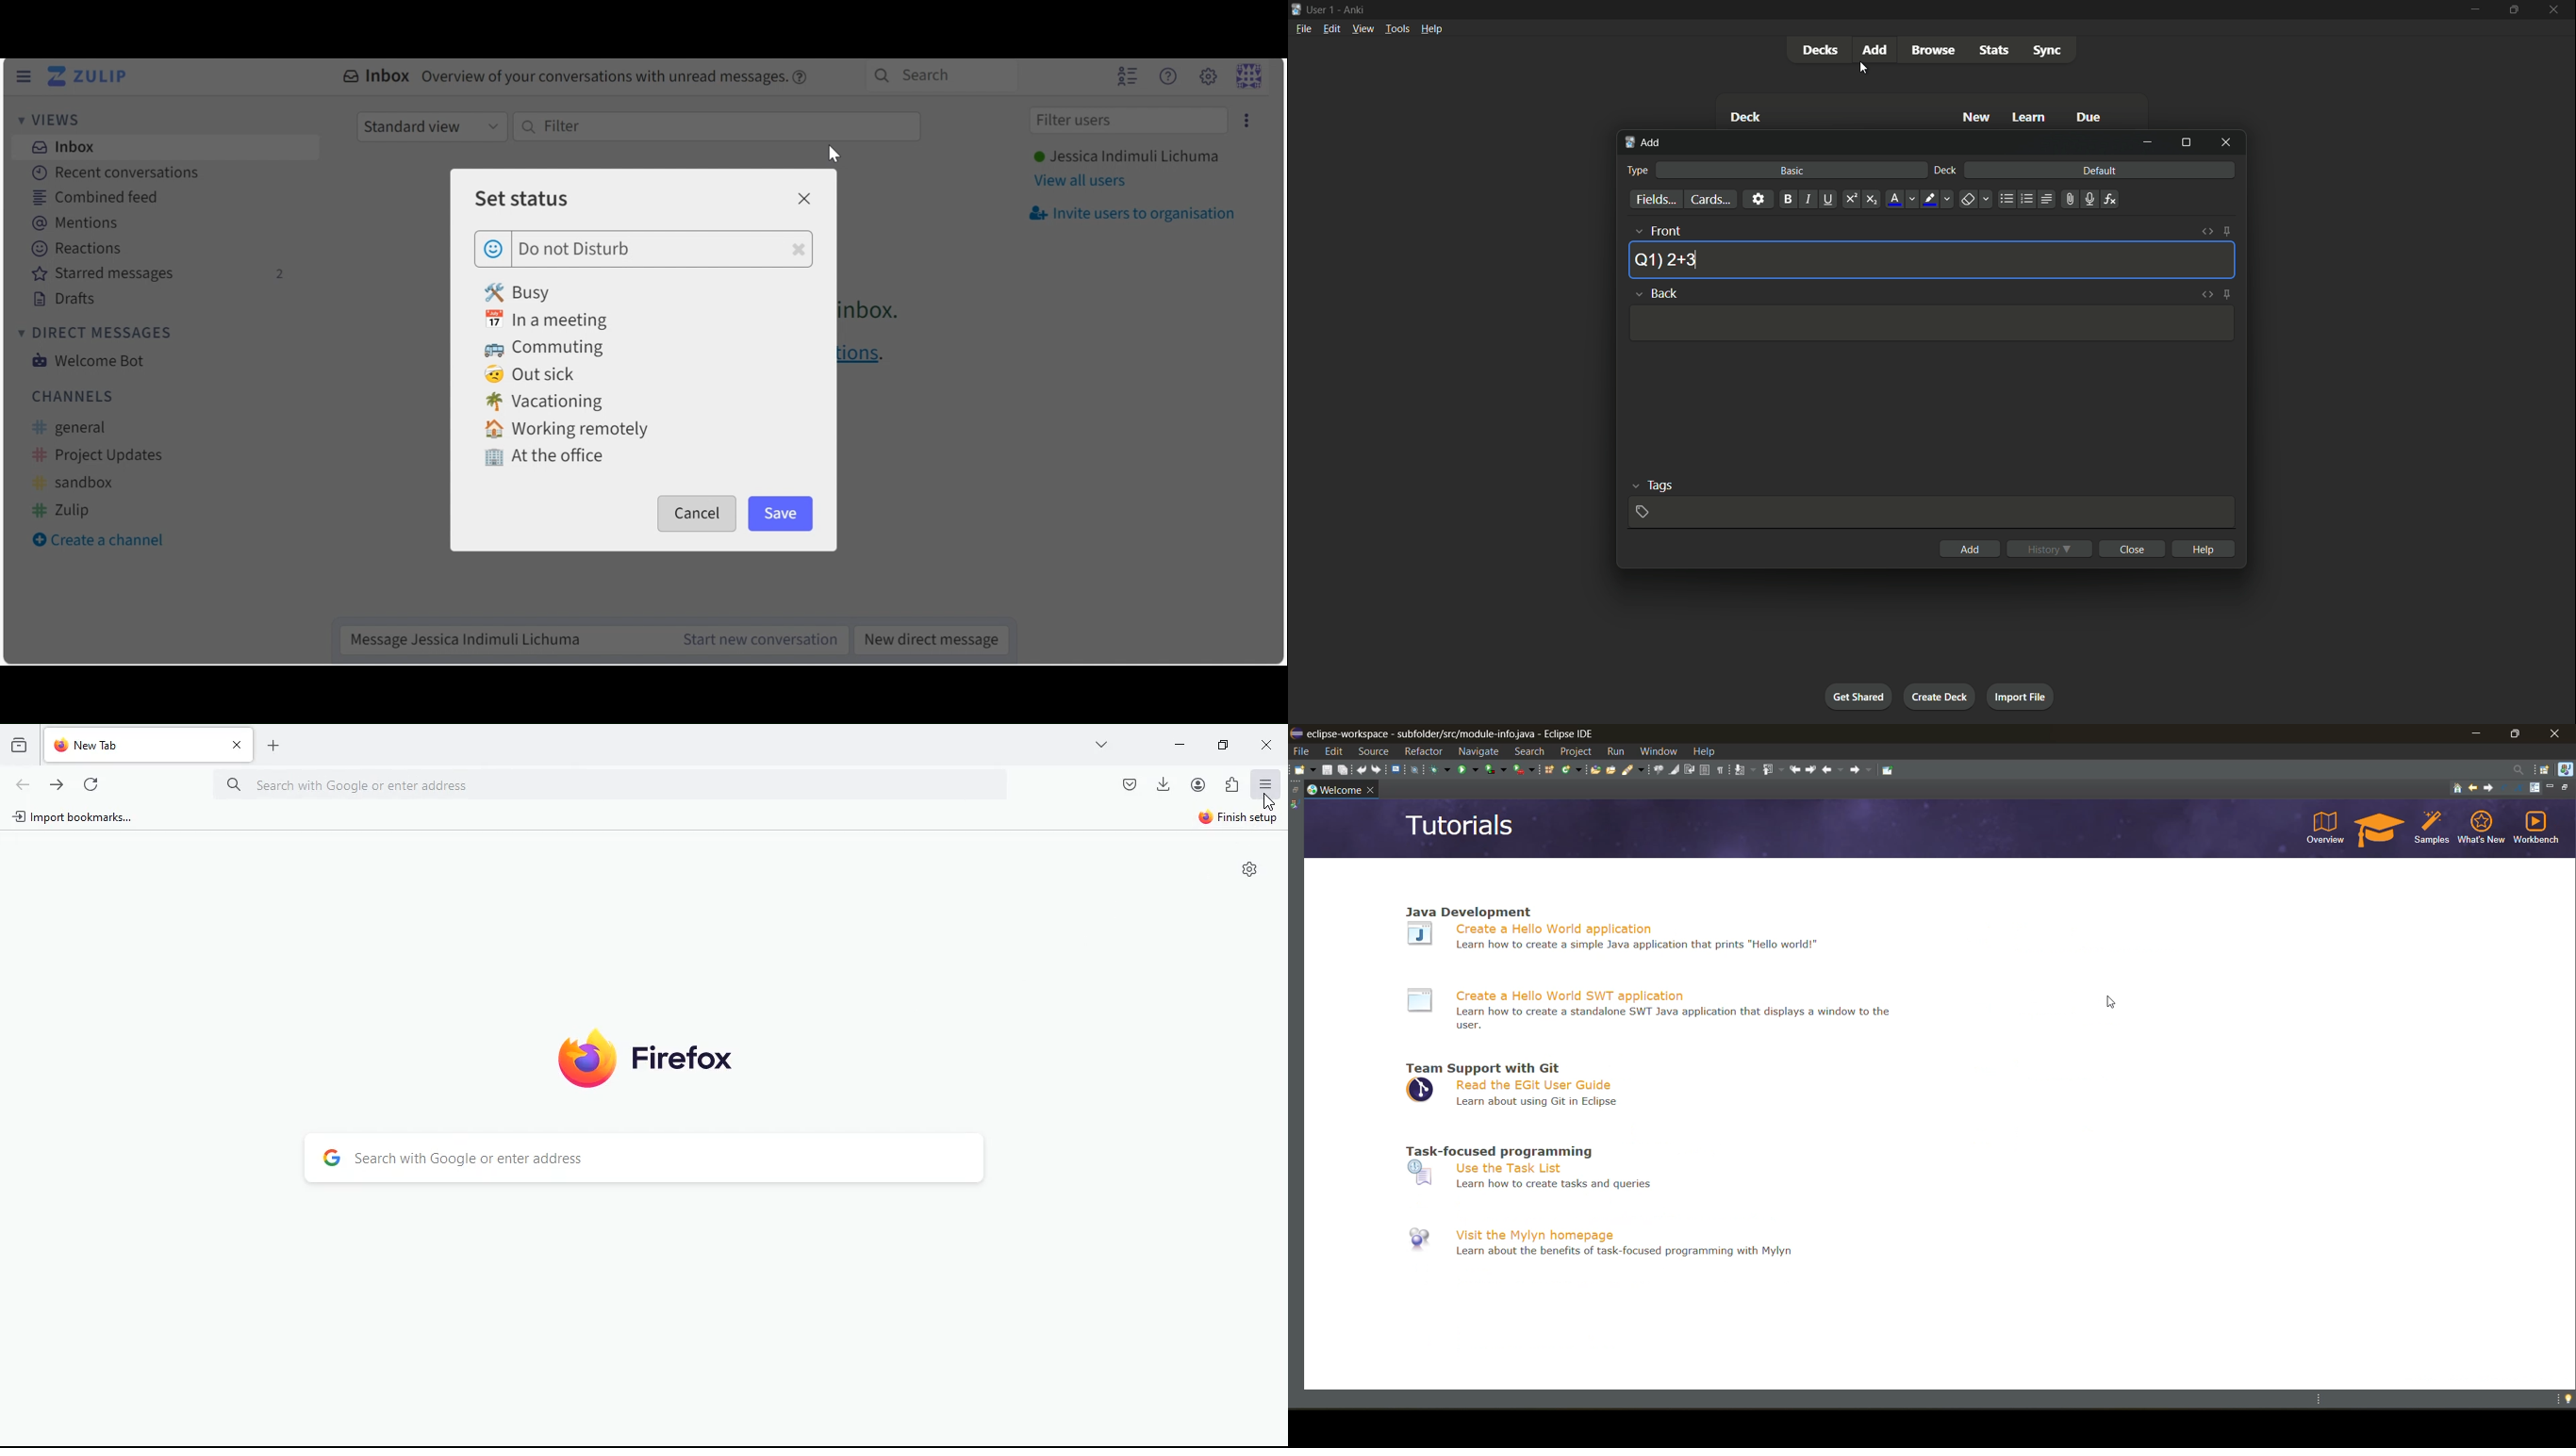  What do you see at coordinates (2027, 199) in the screenshot?
I see `ordered list` at bounding box center [2027, 199].